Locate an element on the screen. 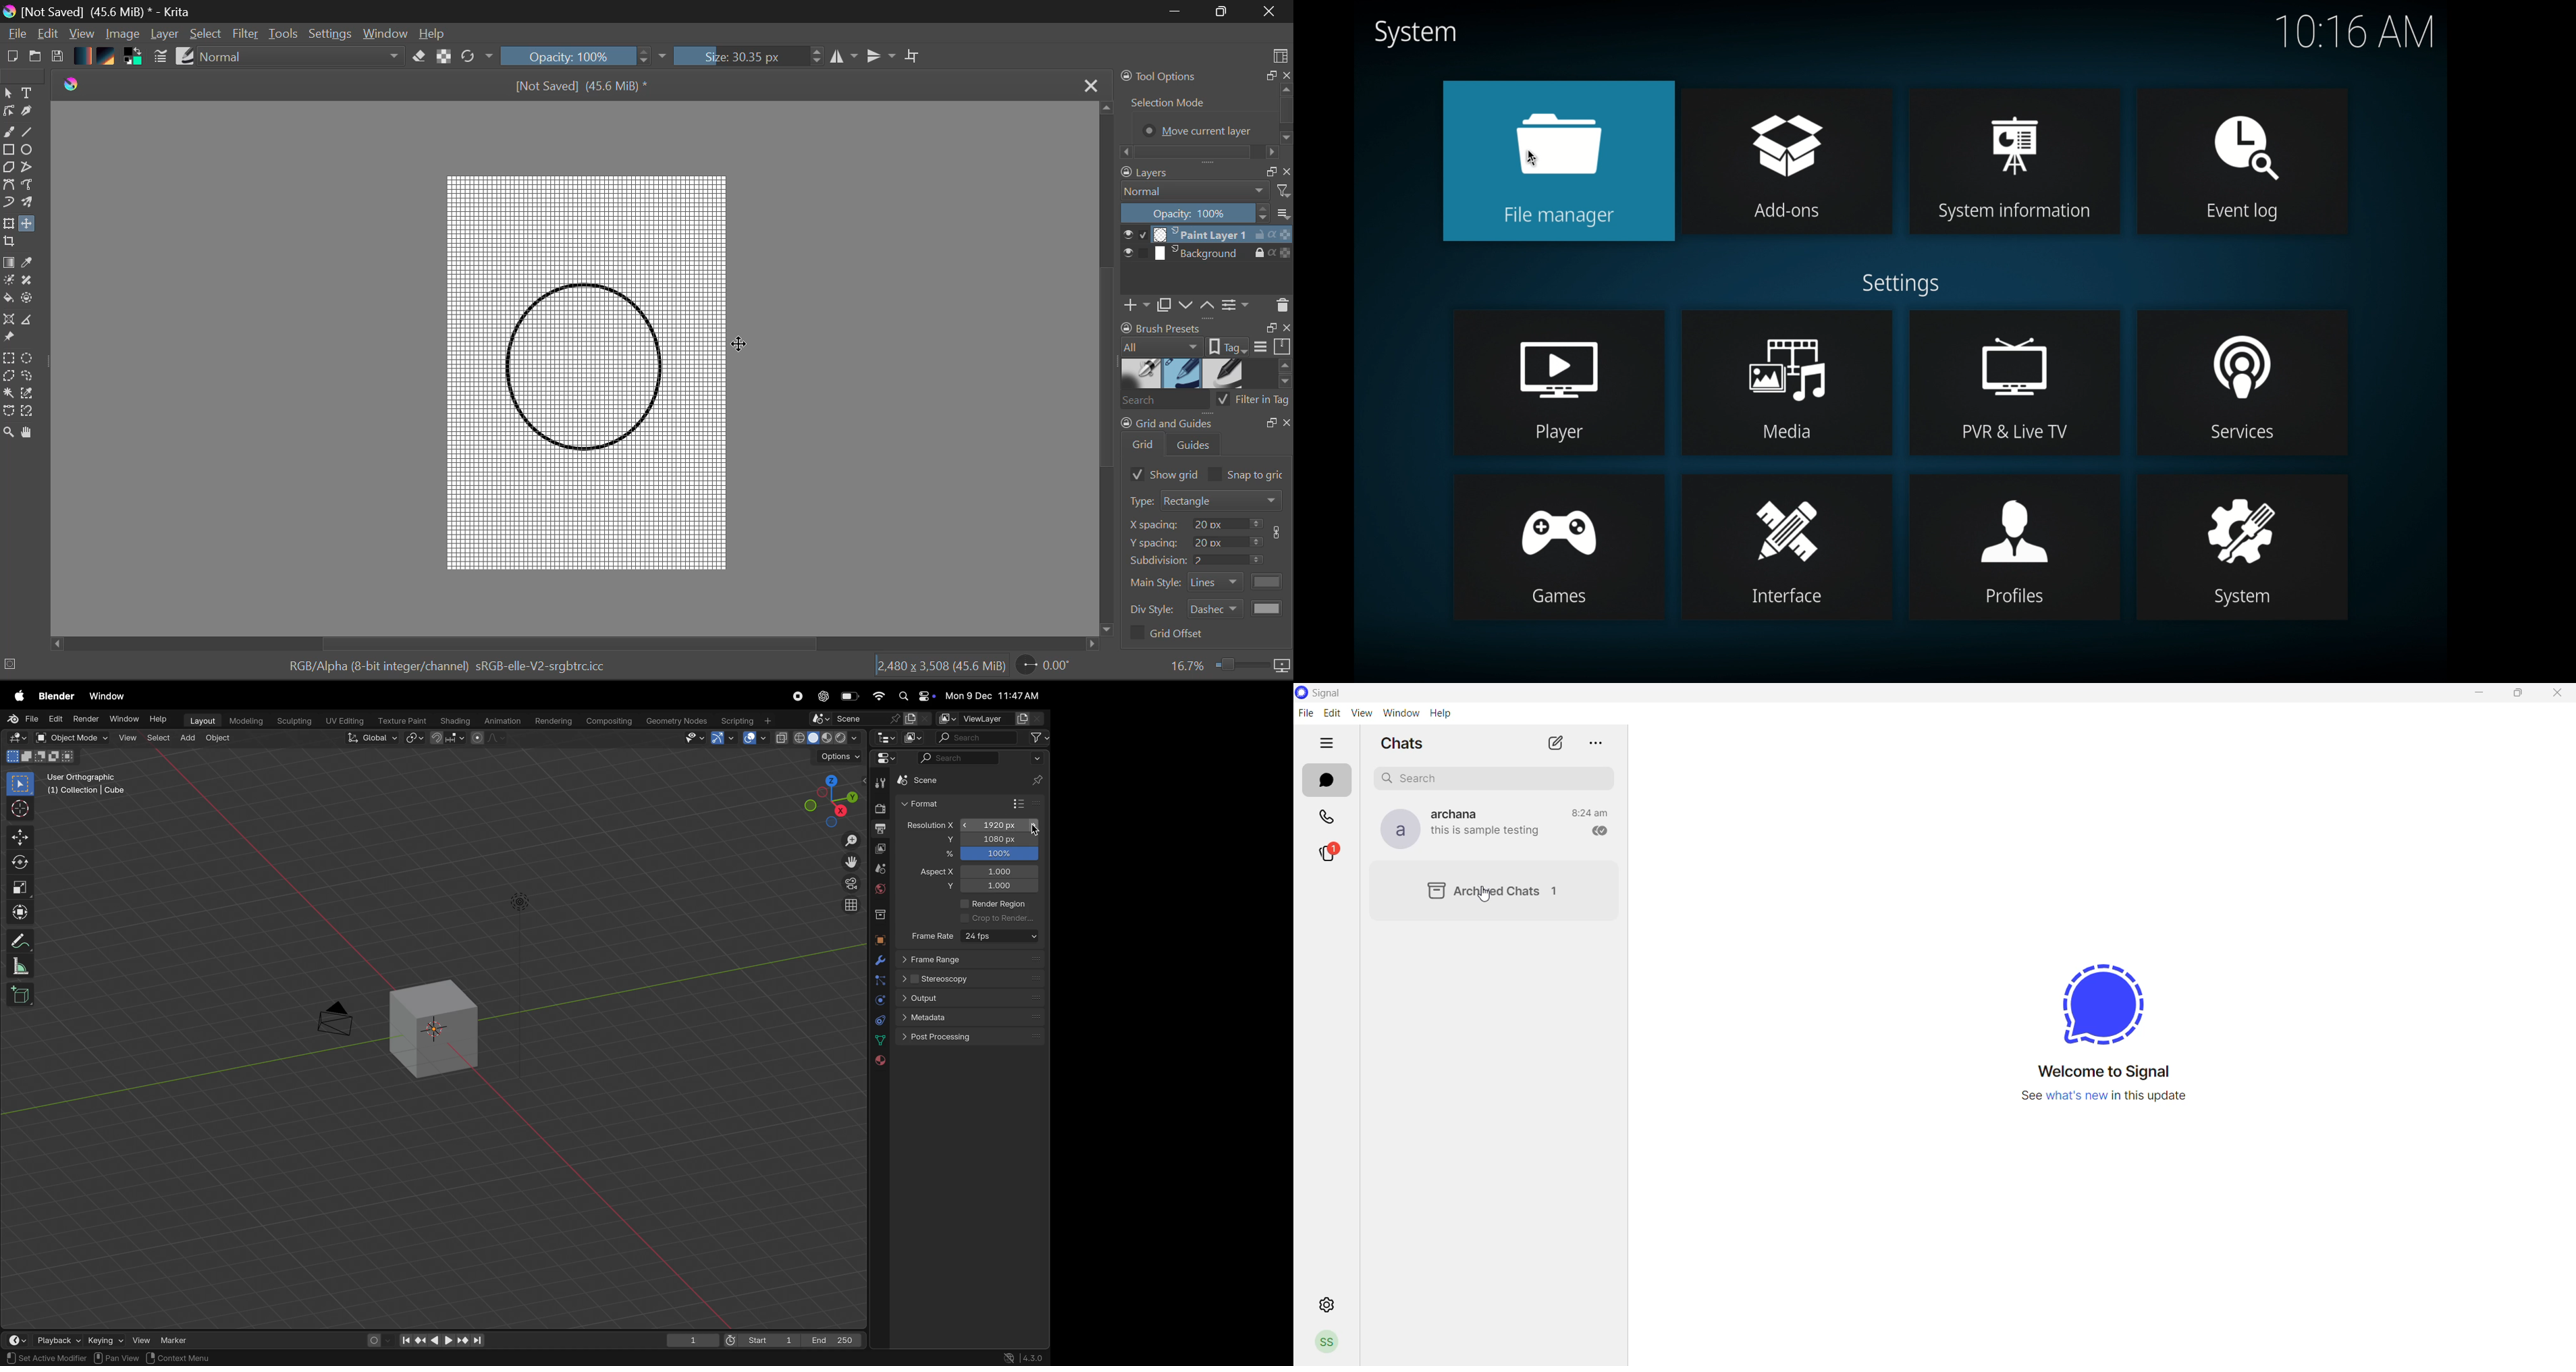  output is located at coordinates (927, 998).